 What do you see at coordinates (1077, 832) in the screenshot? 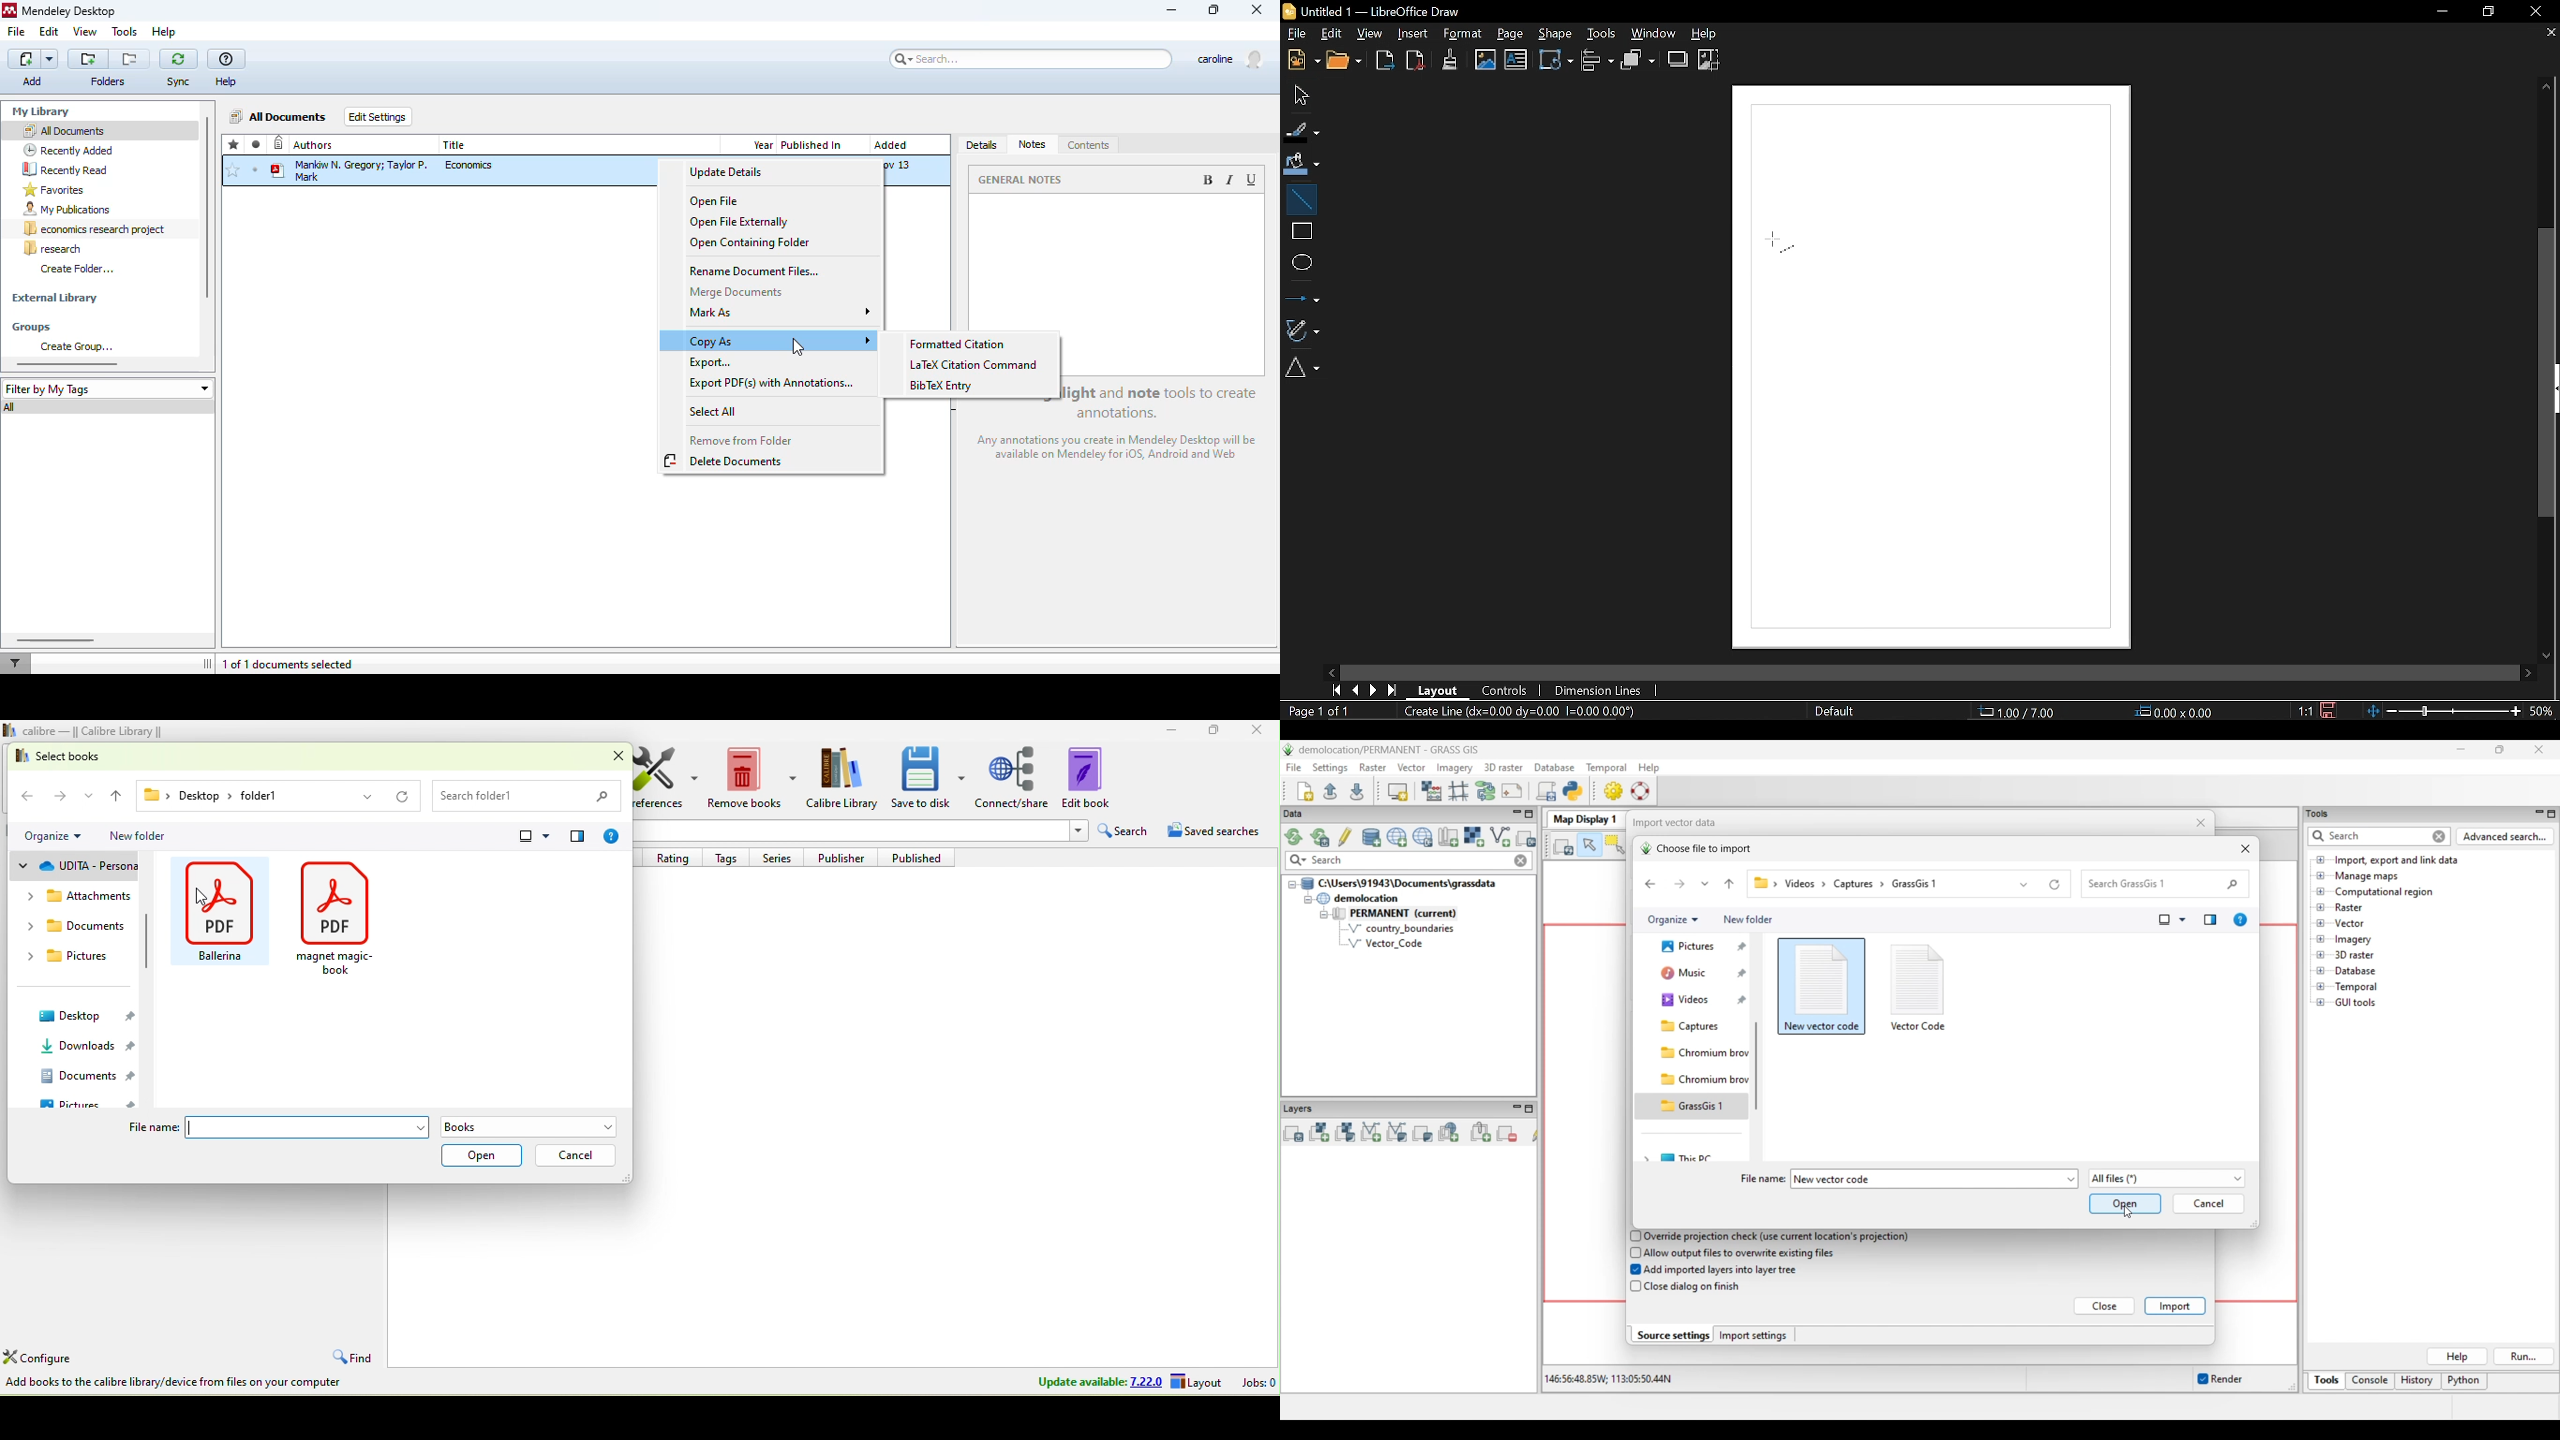
I see `Drop-down ` at bounding box center [1077, 832].